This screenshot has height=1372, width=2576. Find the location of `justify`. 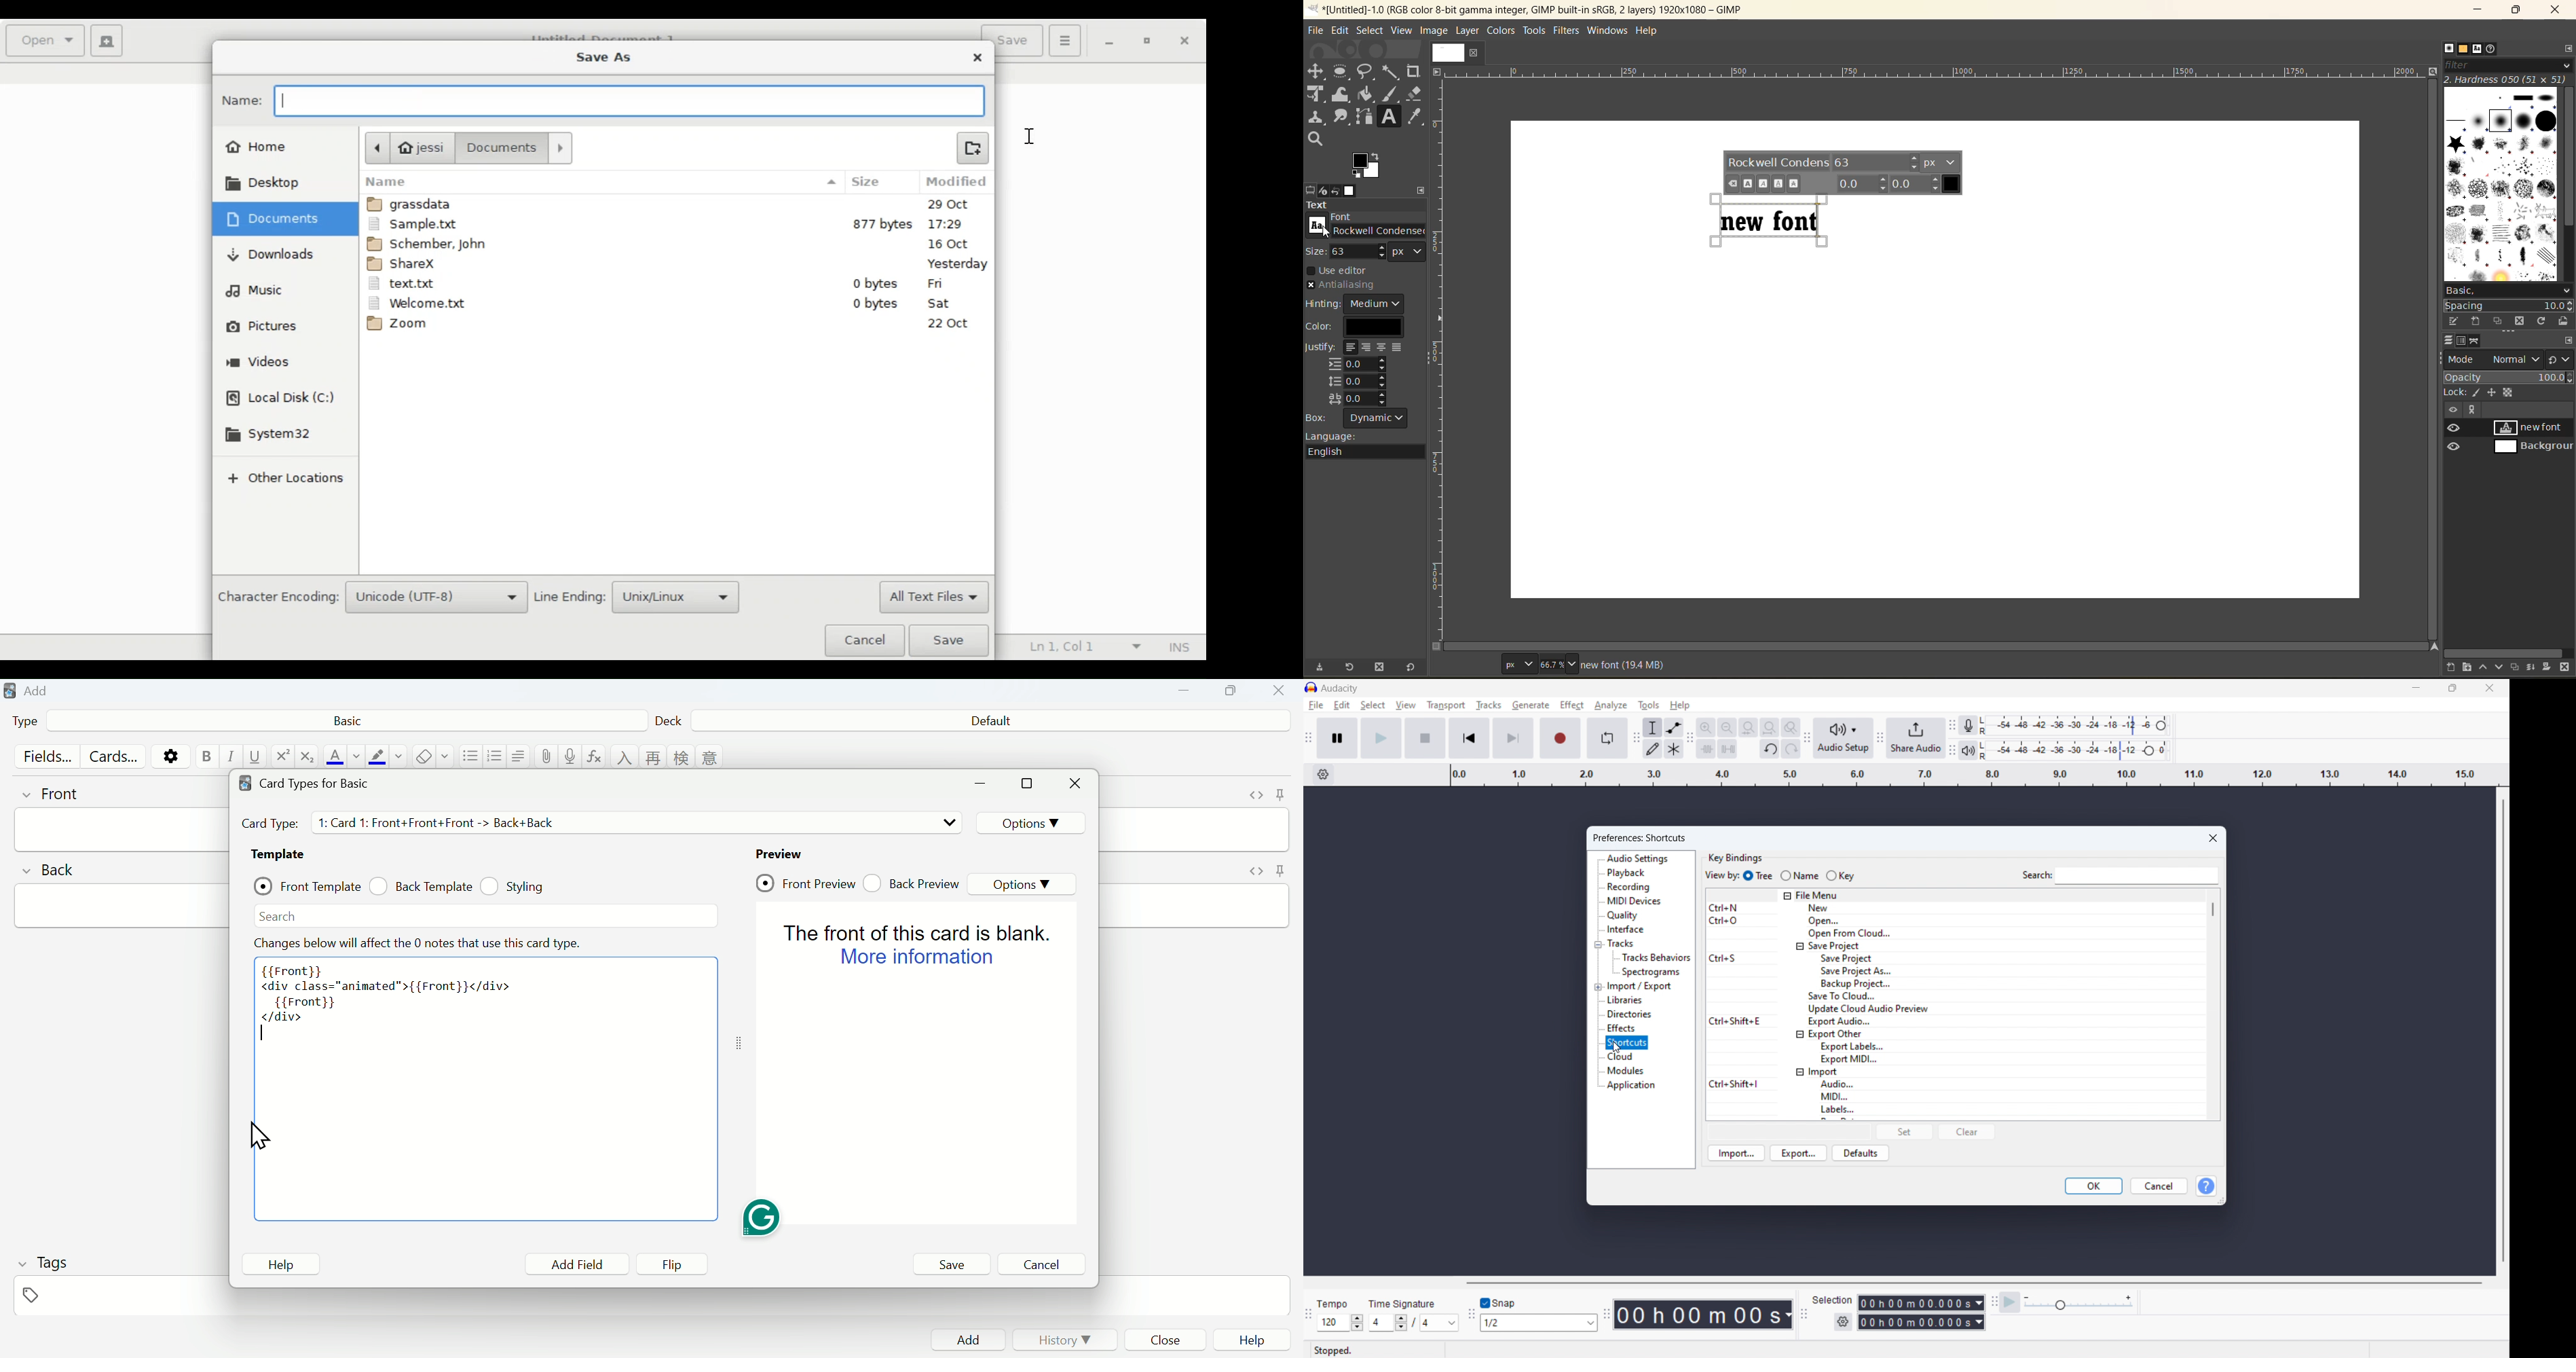

justify is located at coordinates (1358, 373).